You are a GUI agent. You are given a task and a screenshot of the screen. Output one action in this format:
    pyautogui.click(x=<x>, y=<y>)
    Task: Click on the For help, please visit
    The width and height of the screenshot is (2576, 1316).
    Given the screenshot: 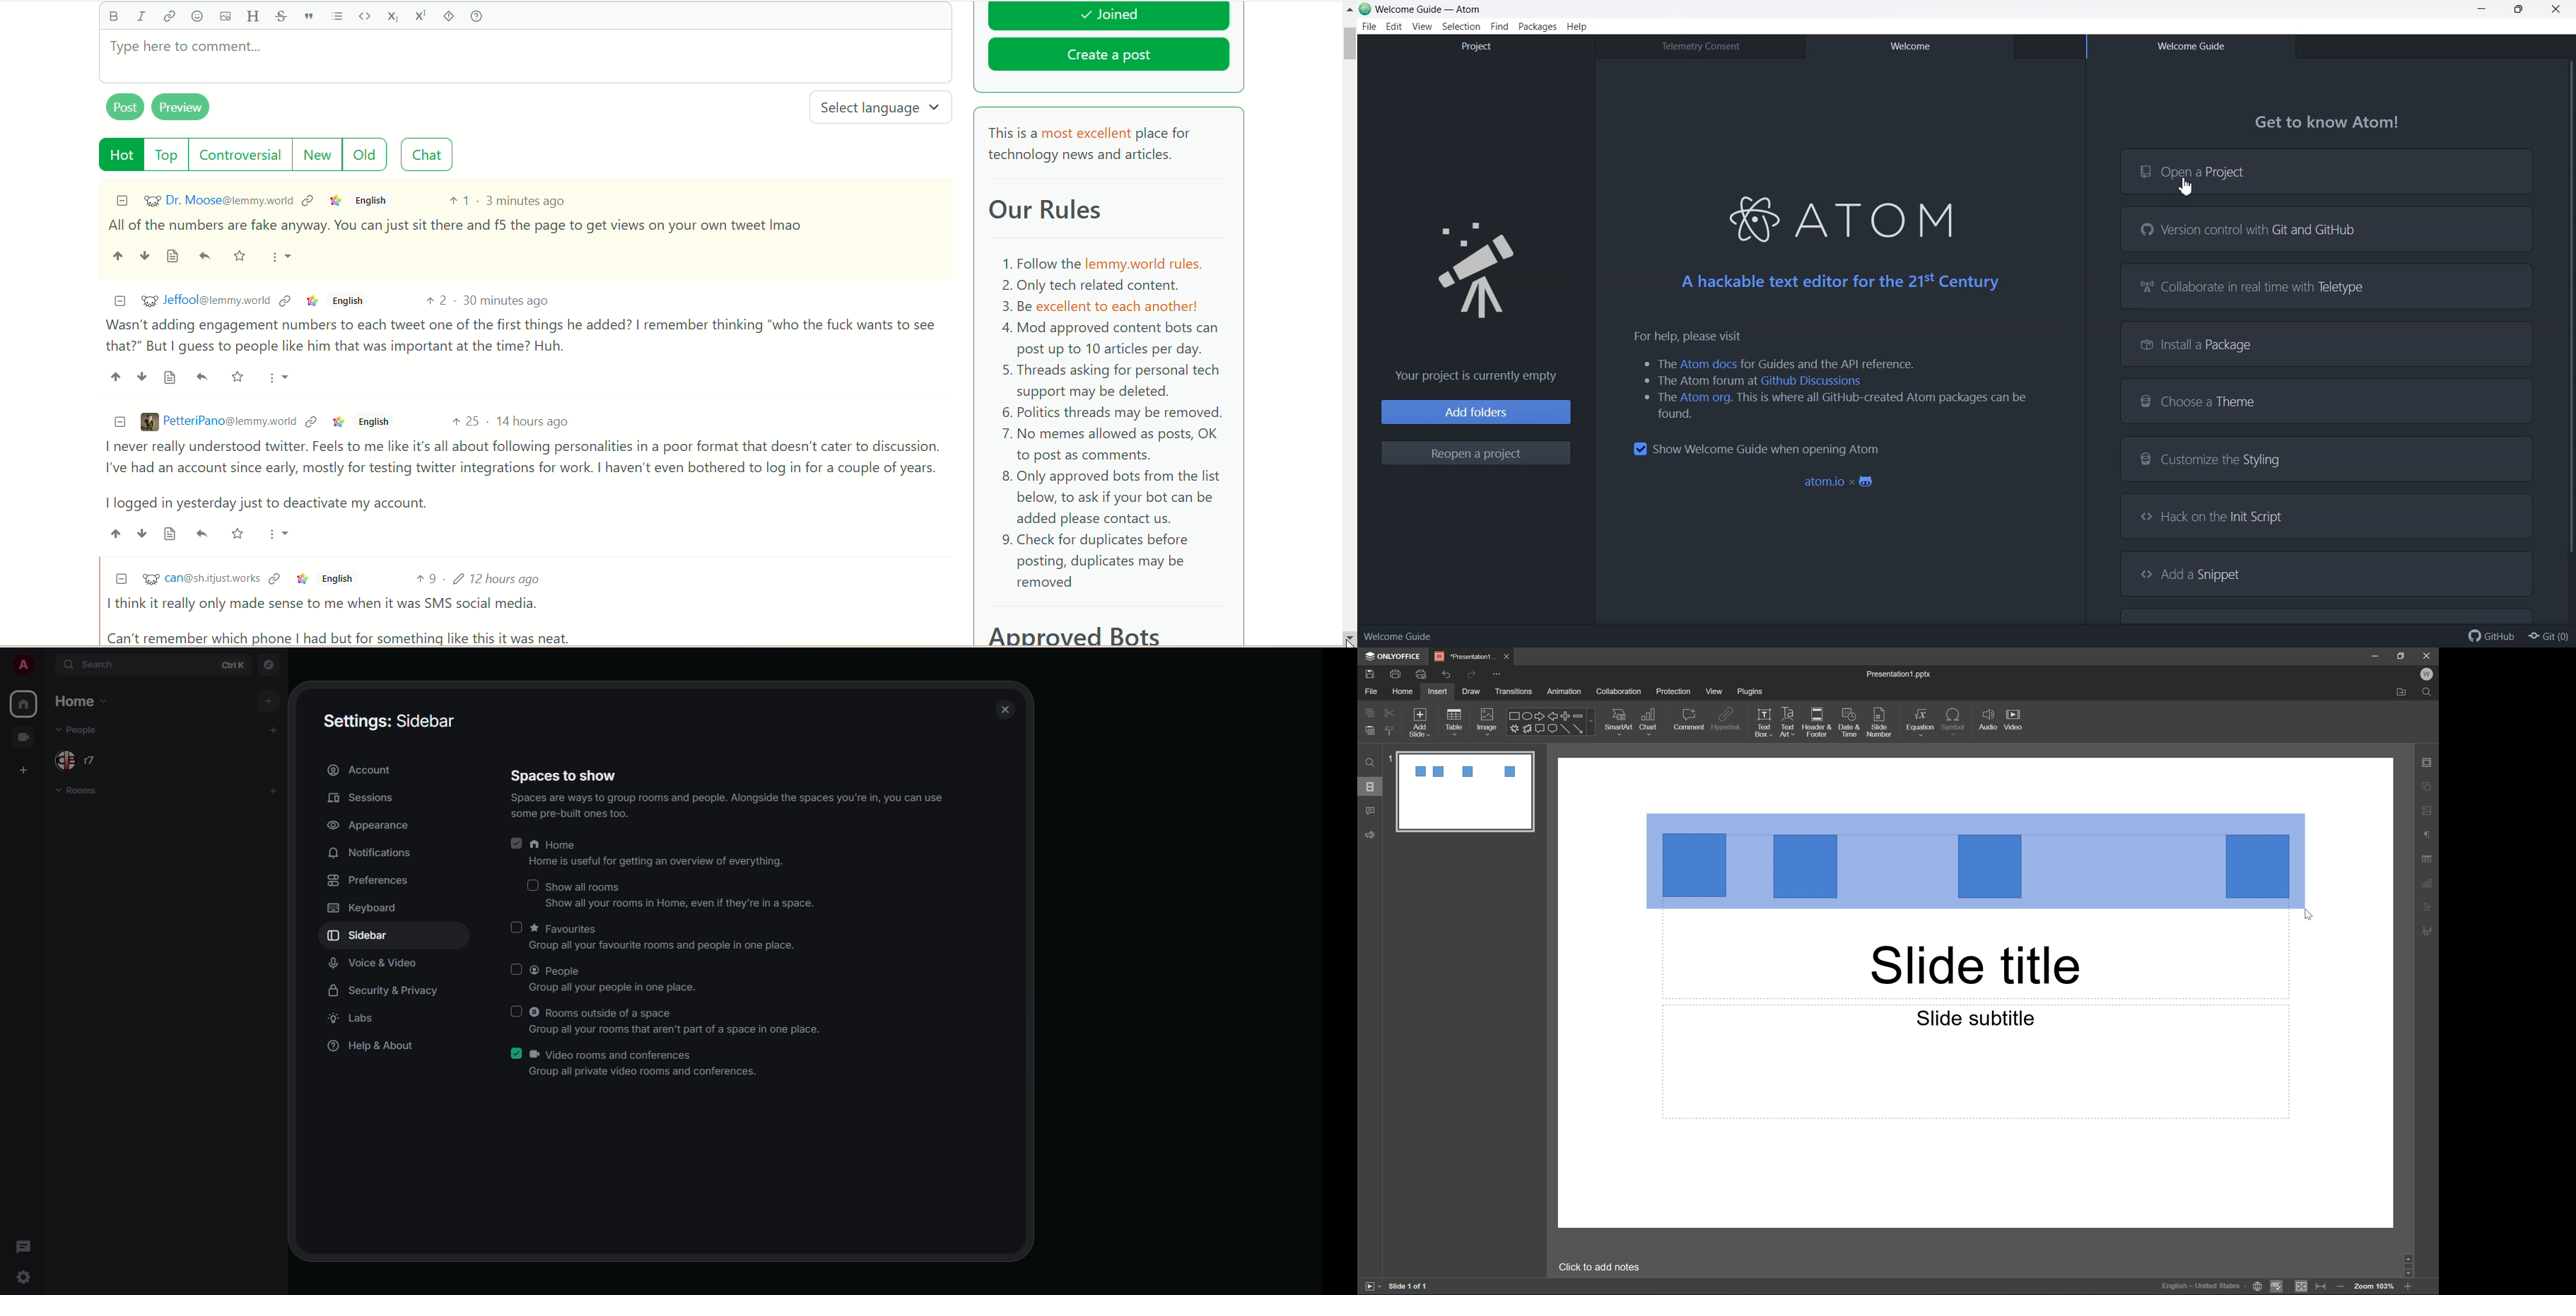 What is the action you would take?
    pyautogui.click(x=1679, y=336)
    